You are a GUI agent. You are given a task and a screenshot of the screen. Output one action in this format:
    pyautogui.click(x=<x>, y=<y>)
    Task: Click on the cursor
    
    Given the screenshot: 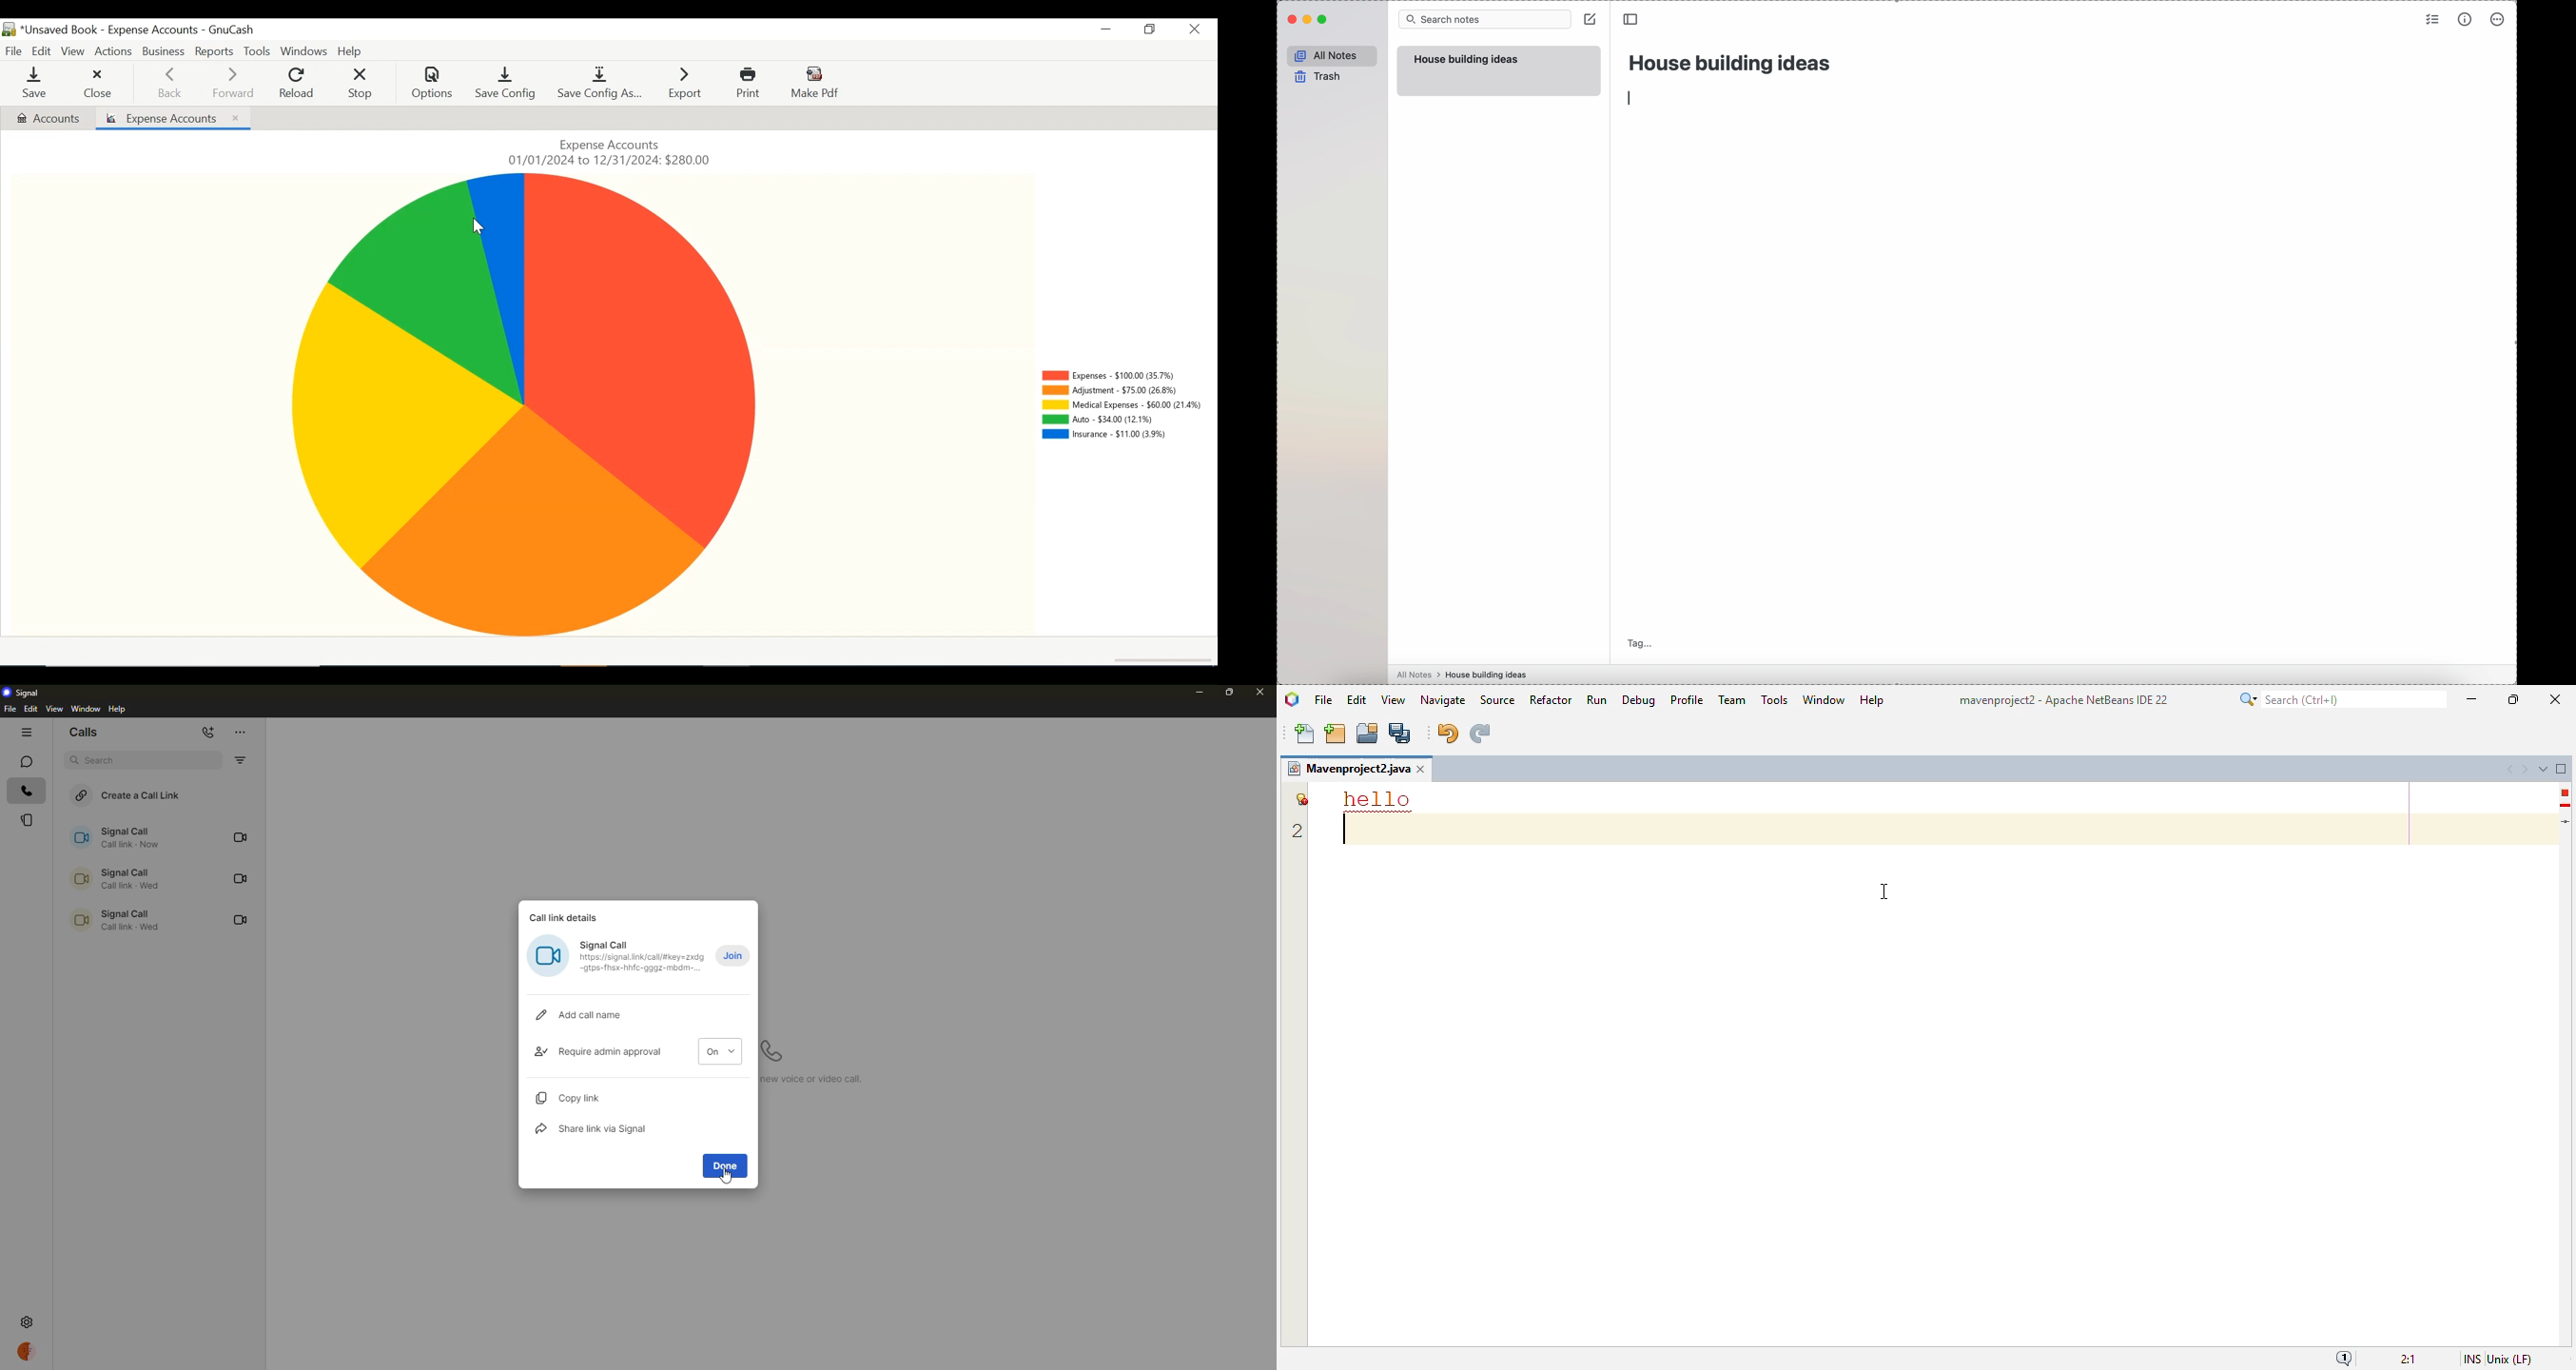 What is the action you would take?
    pyautogui.click(x=727, y=1174)
    